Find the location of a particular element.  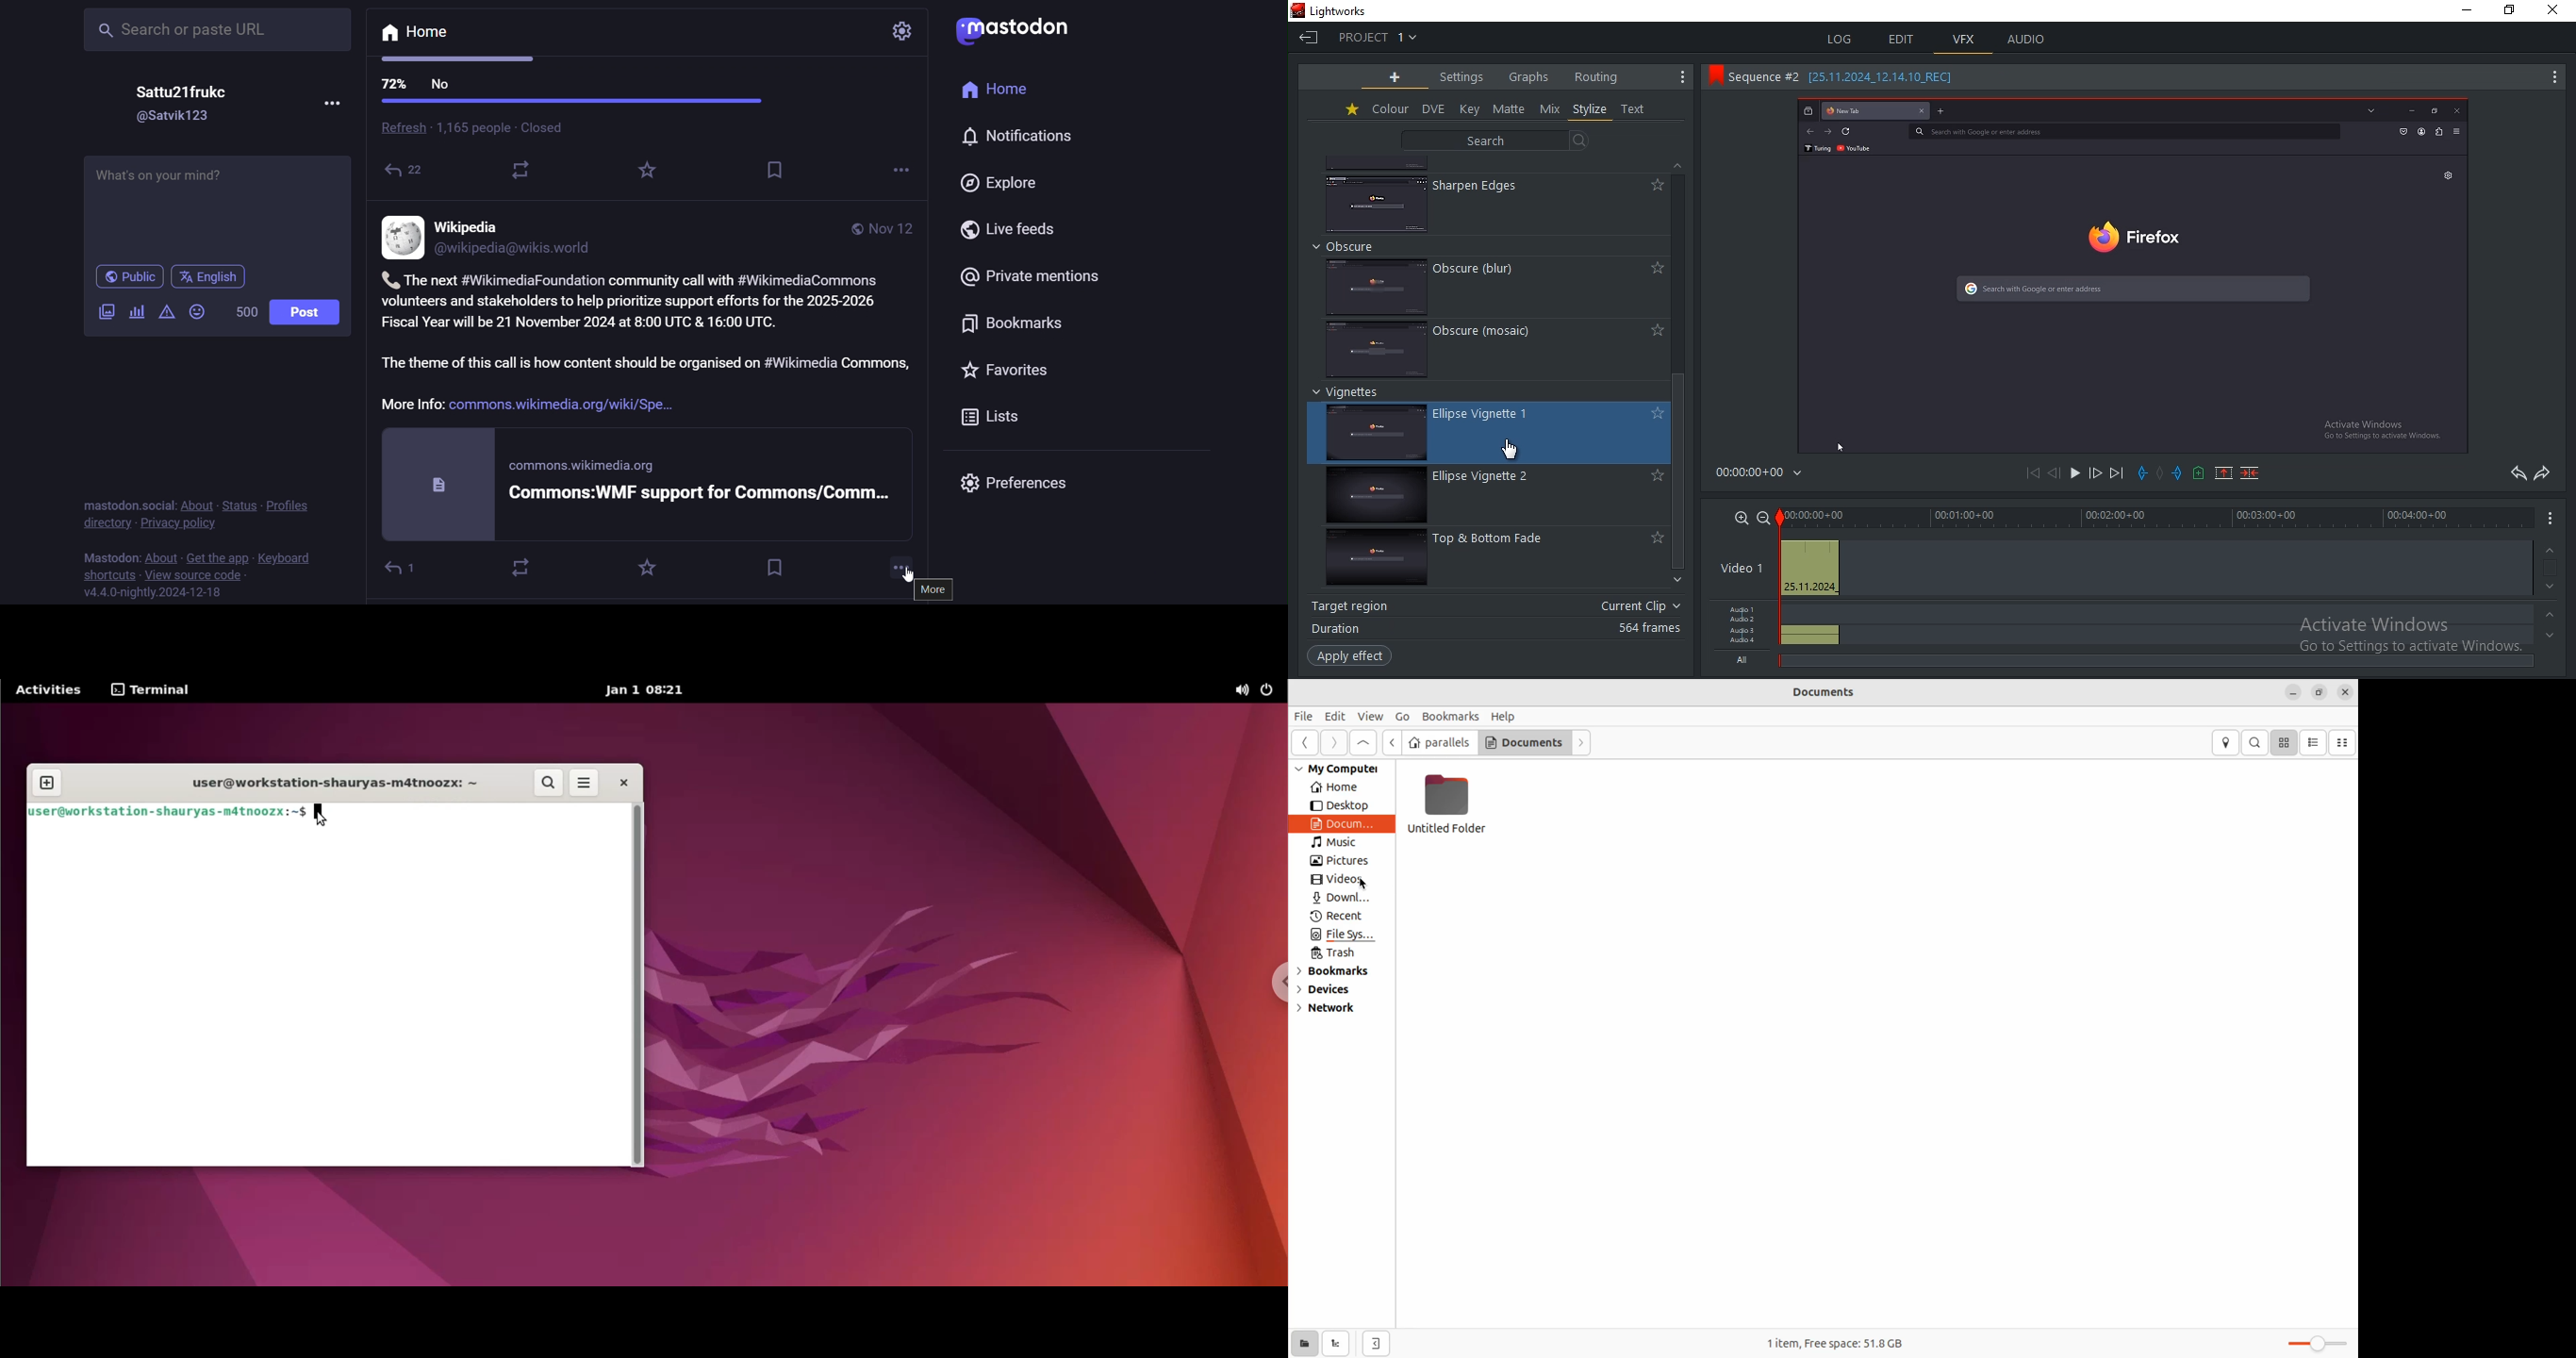

more is located at coordinates (336, 102).